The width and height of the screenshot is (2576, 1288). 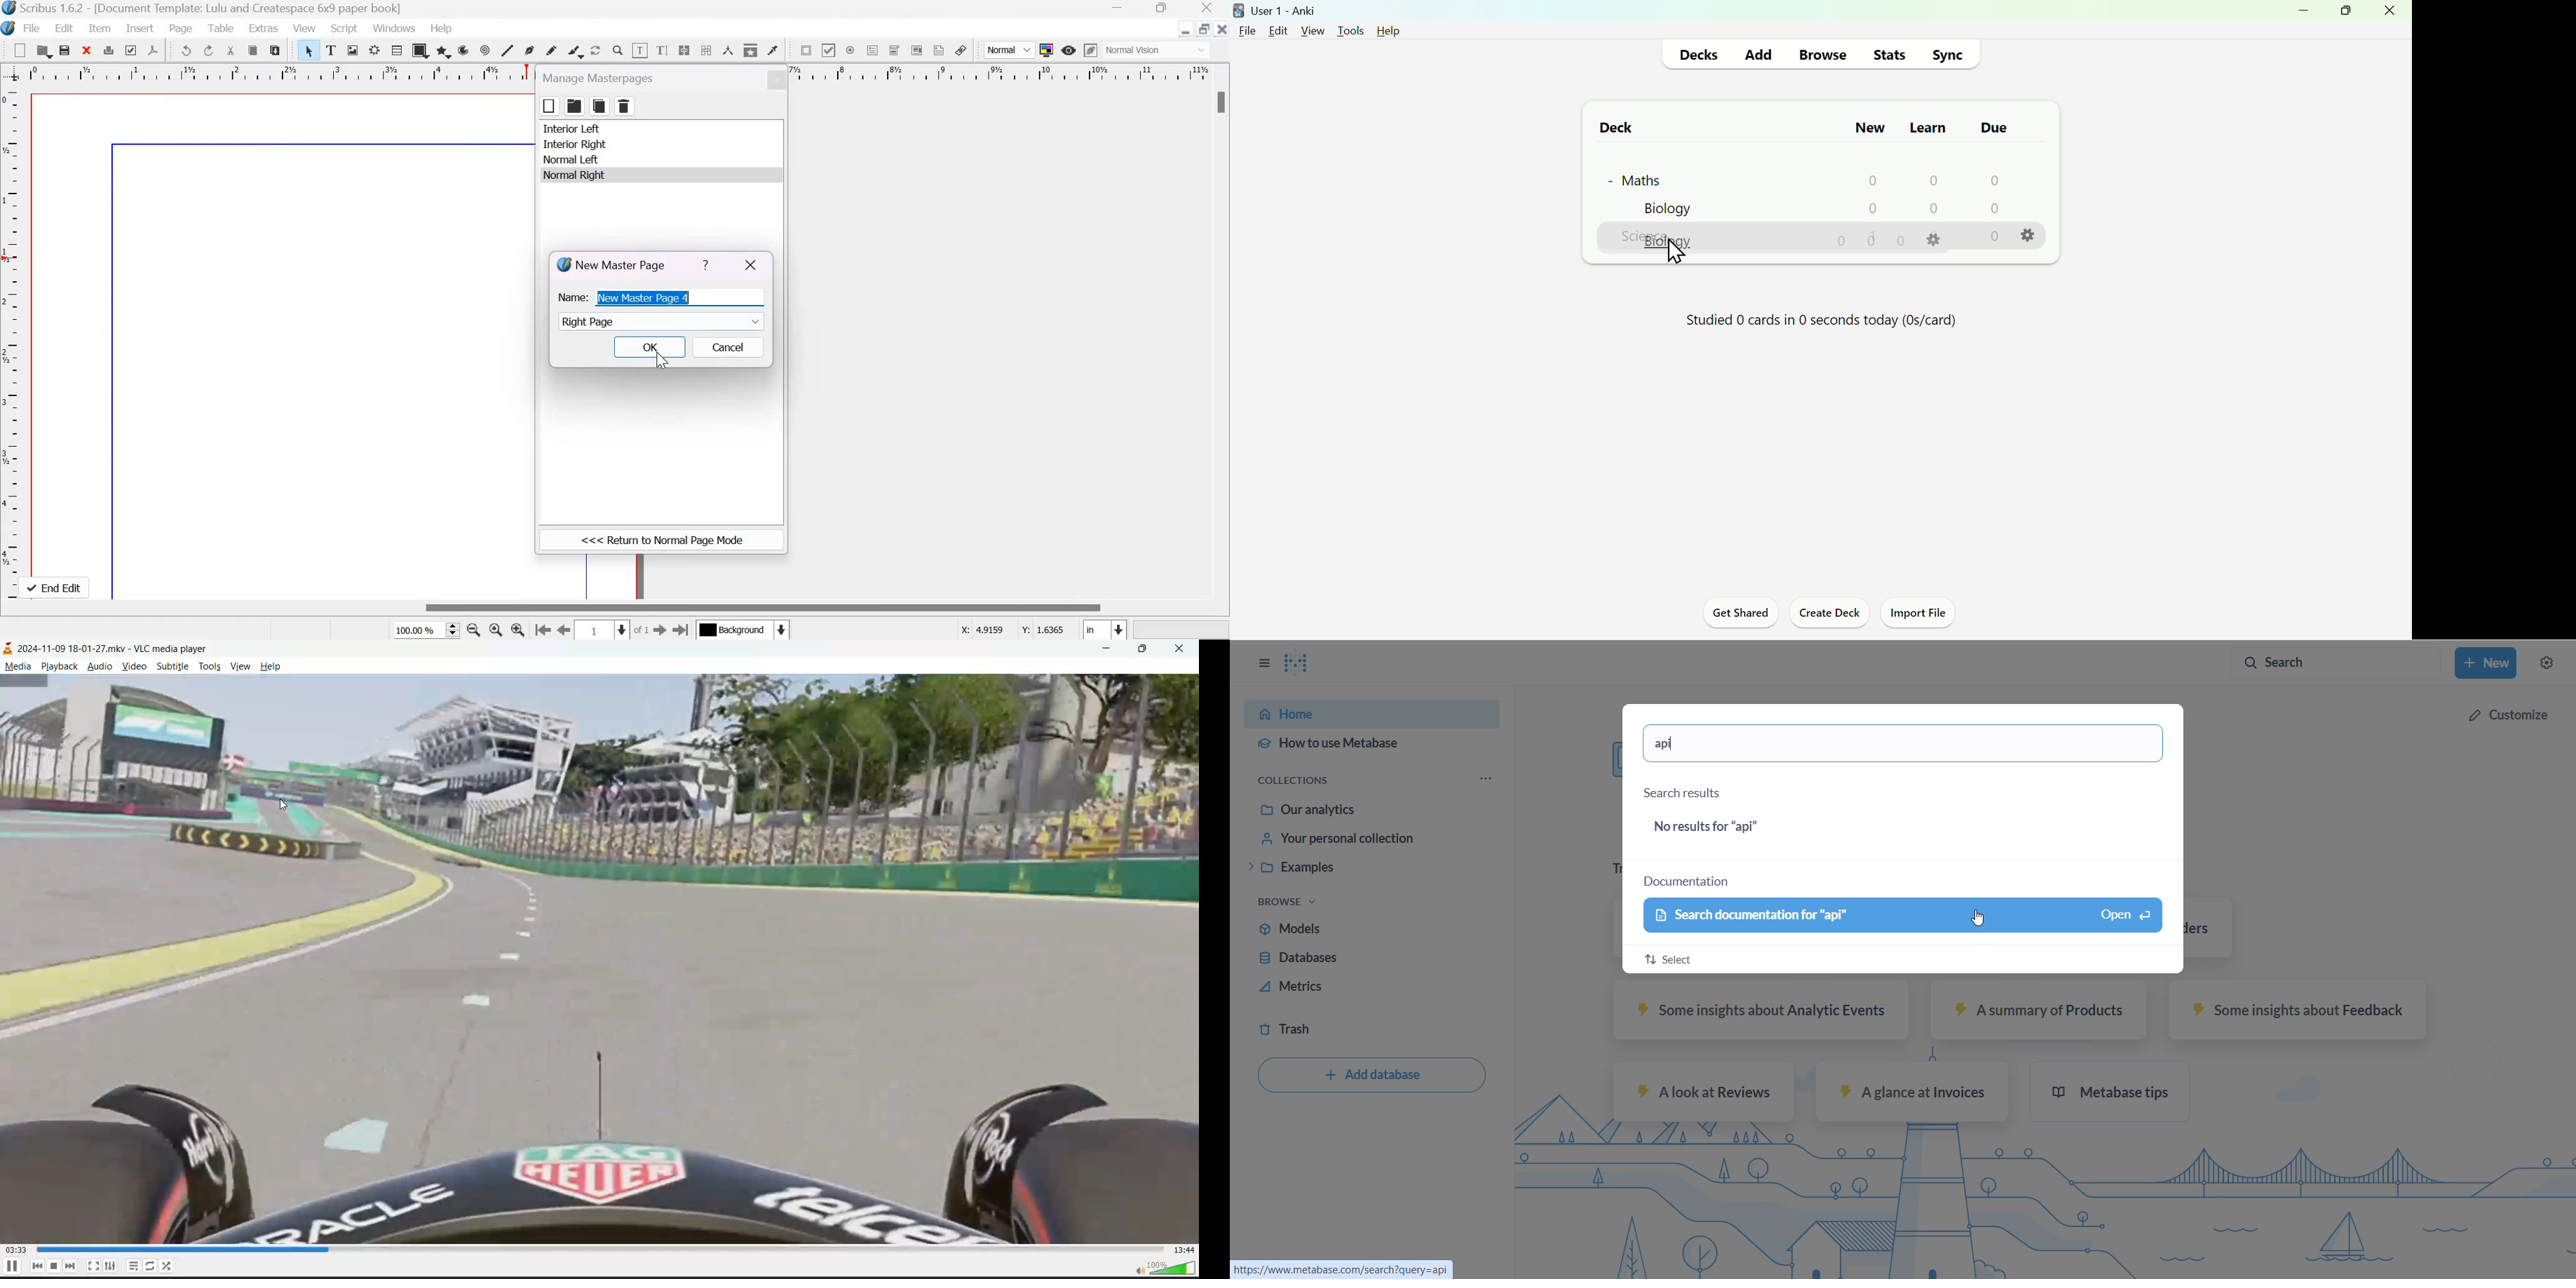 What do you see at coordinates (661, 630) in the screenshot?
I see `Go to the next page` at bounding box center [661, 630].